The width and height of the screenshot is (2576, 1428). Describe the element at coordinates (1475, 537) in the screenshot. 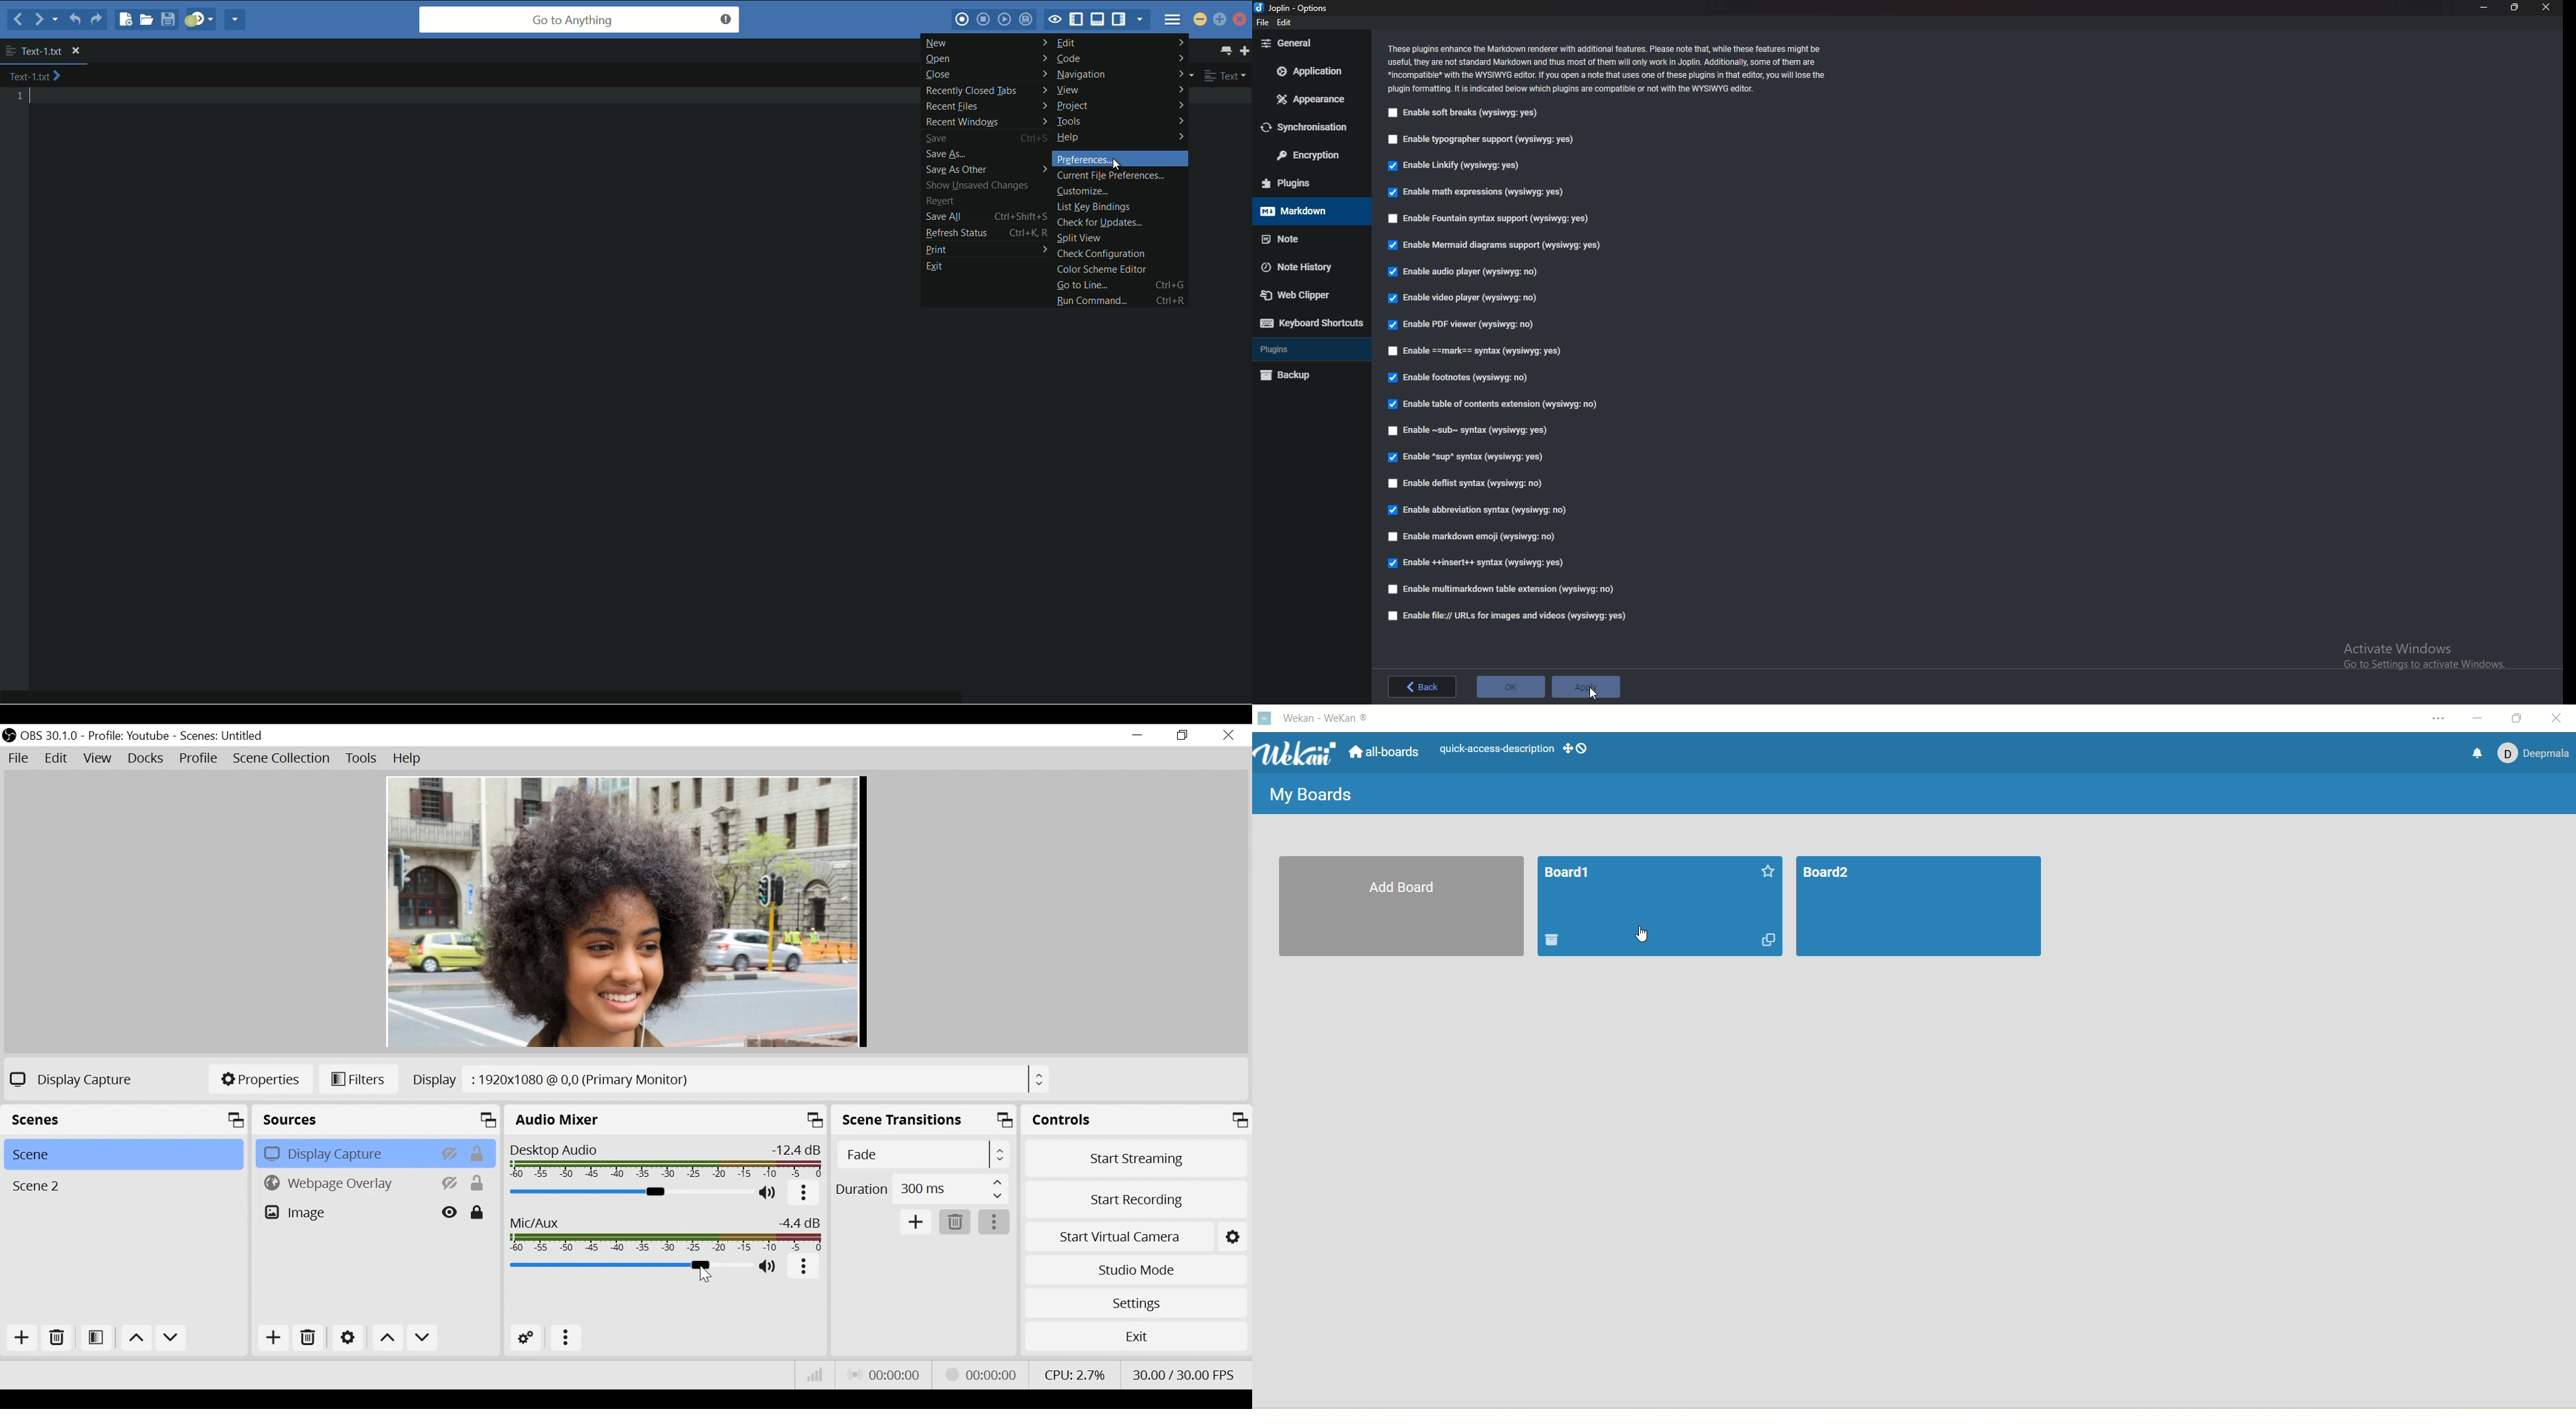

I see `Enable Markdown Emoji` at that location.